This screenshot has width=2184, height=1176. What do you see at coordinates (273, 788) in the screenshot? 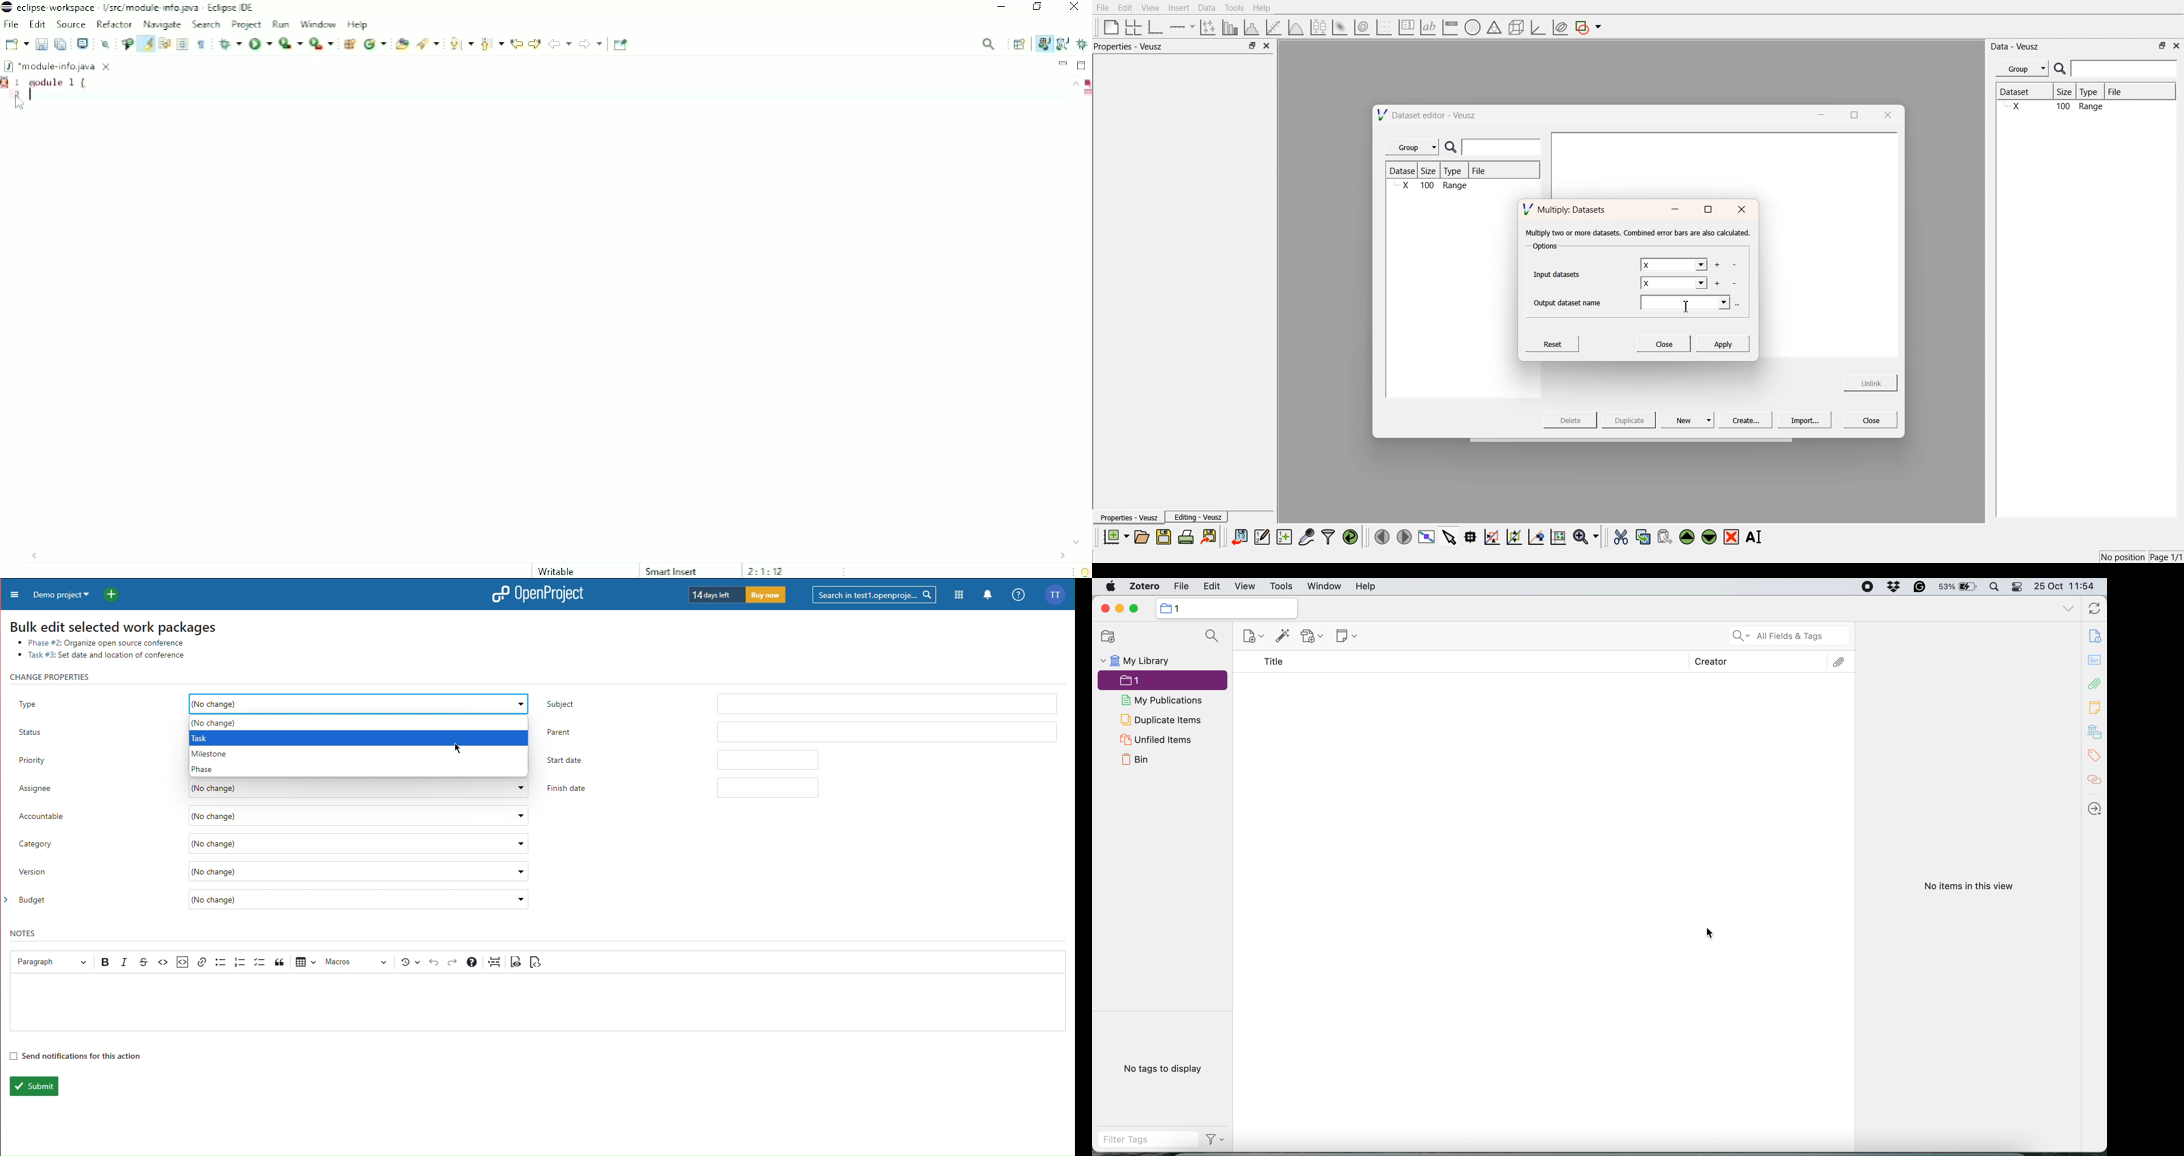
I see `Assignee` at bounding box center [273, 788].